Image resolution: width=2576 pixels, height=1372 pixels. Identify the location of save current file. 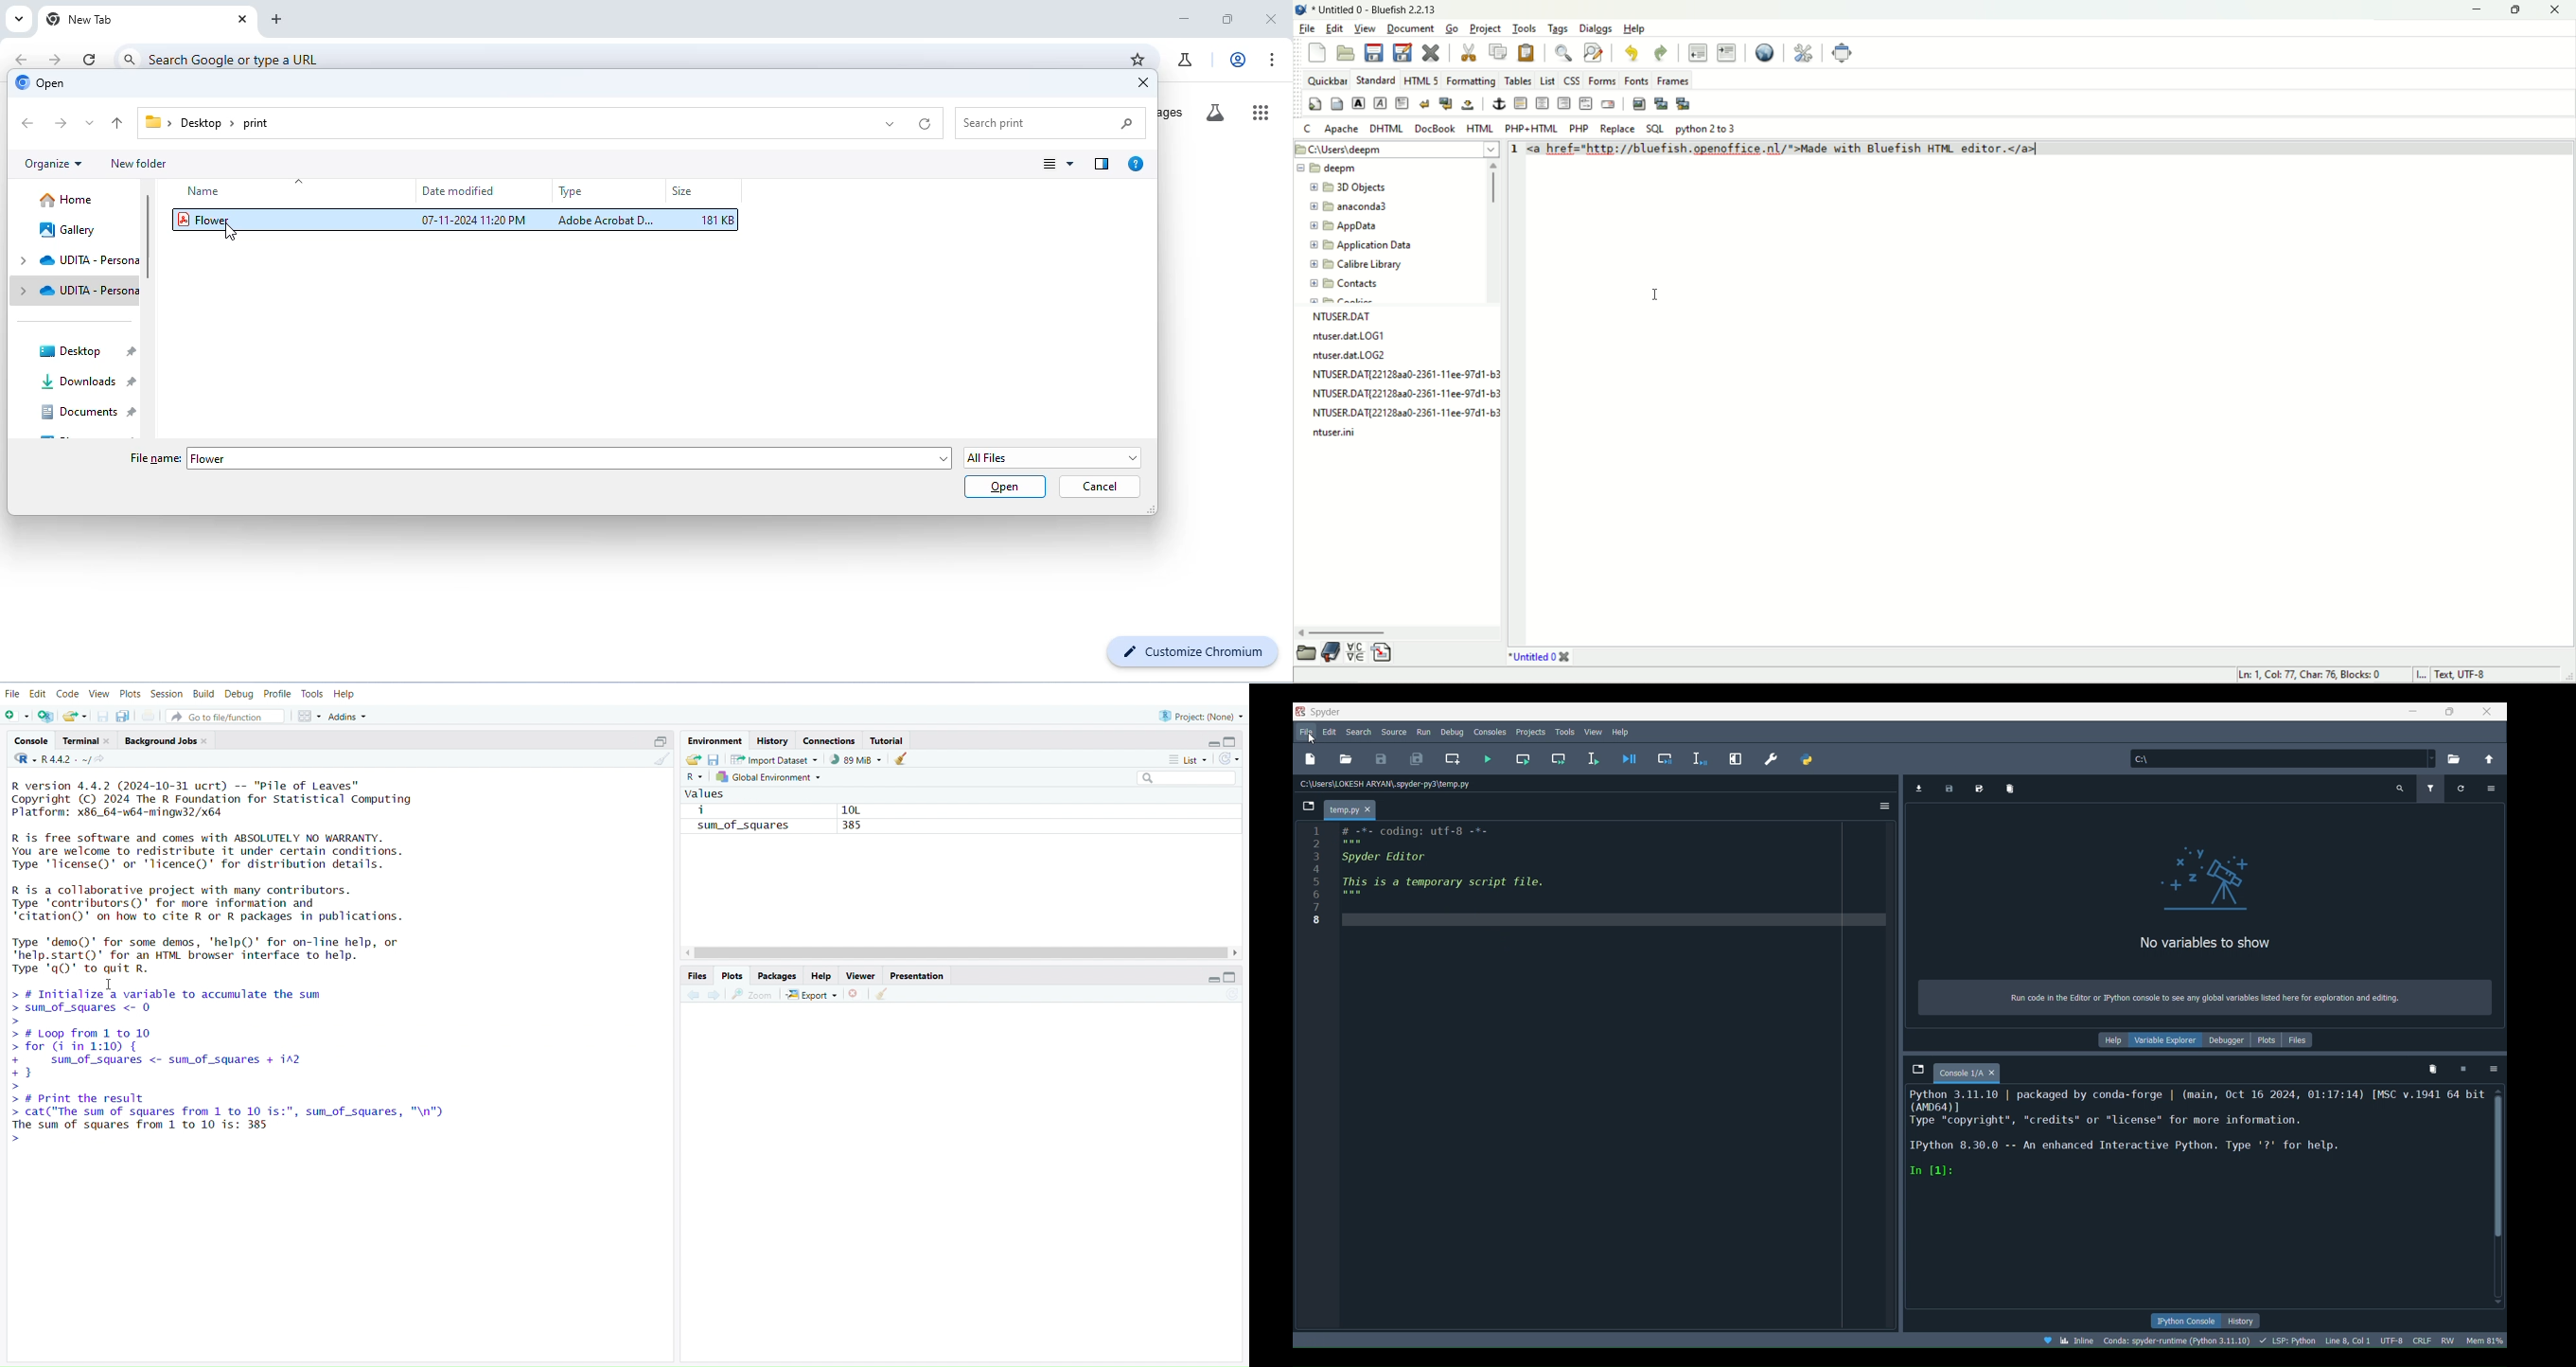
(1374, 54).